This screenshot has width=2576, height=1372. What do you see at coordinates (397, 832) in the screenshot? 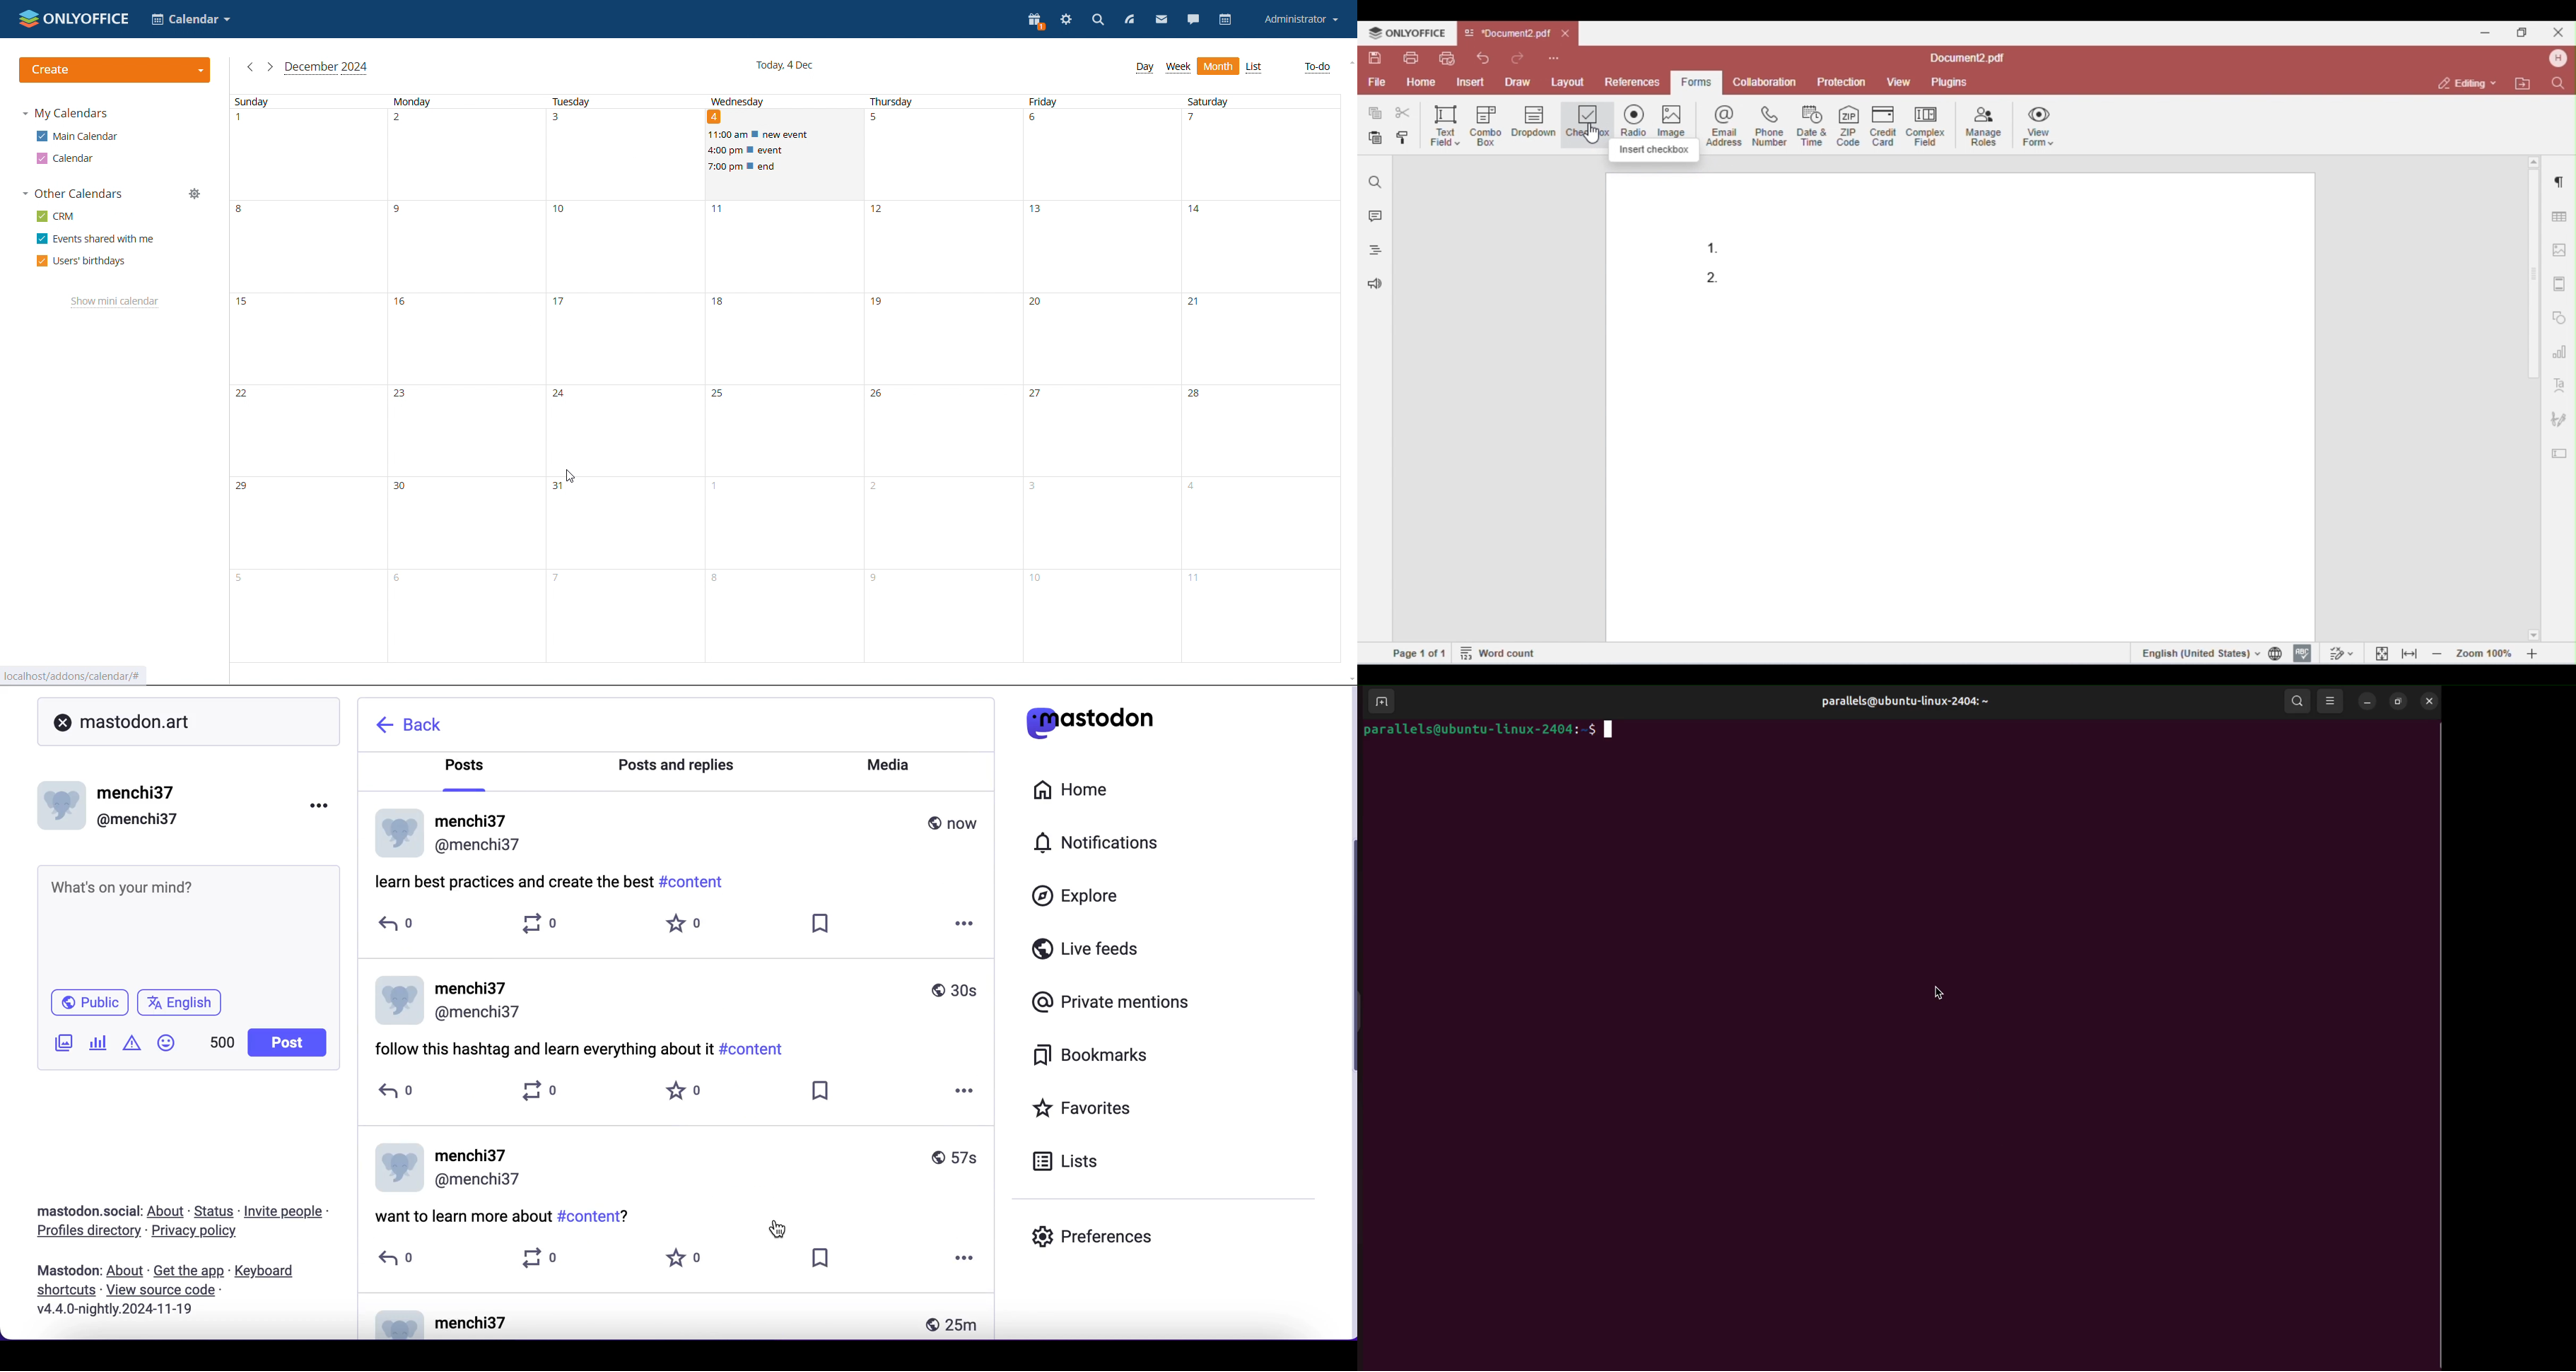
I see `display picture` at bounding box center [397, 832].